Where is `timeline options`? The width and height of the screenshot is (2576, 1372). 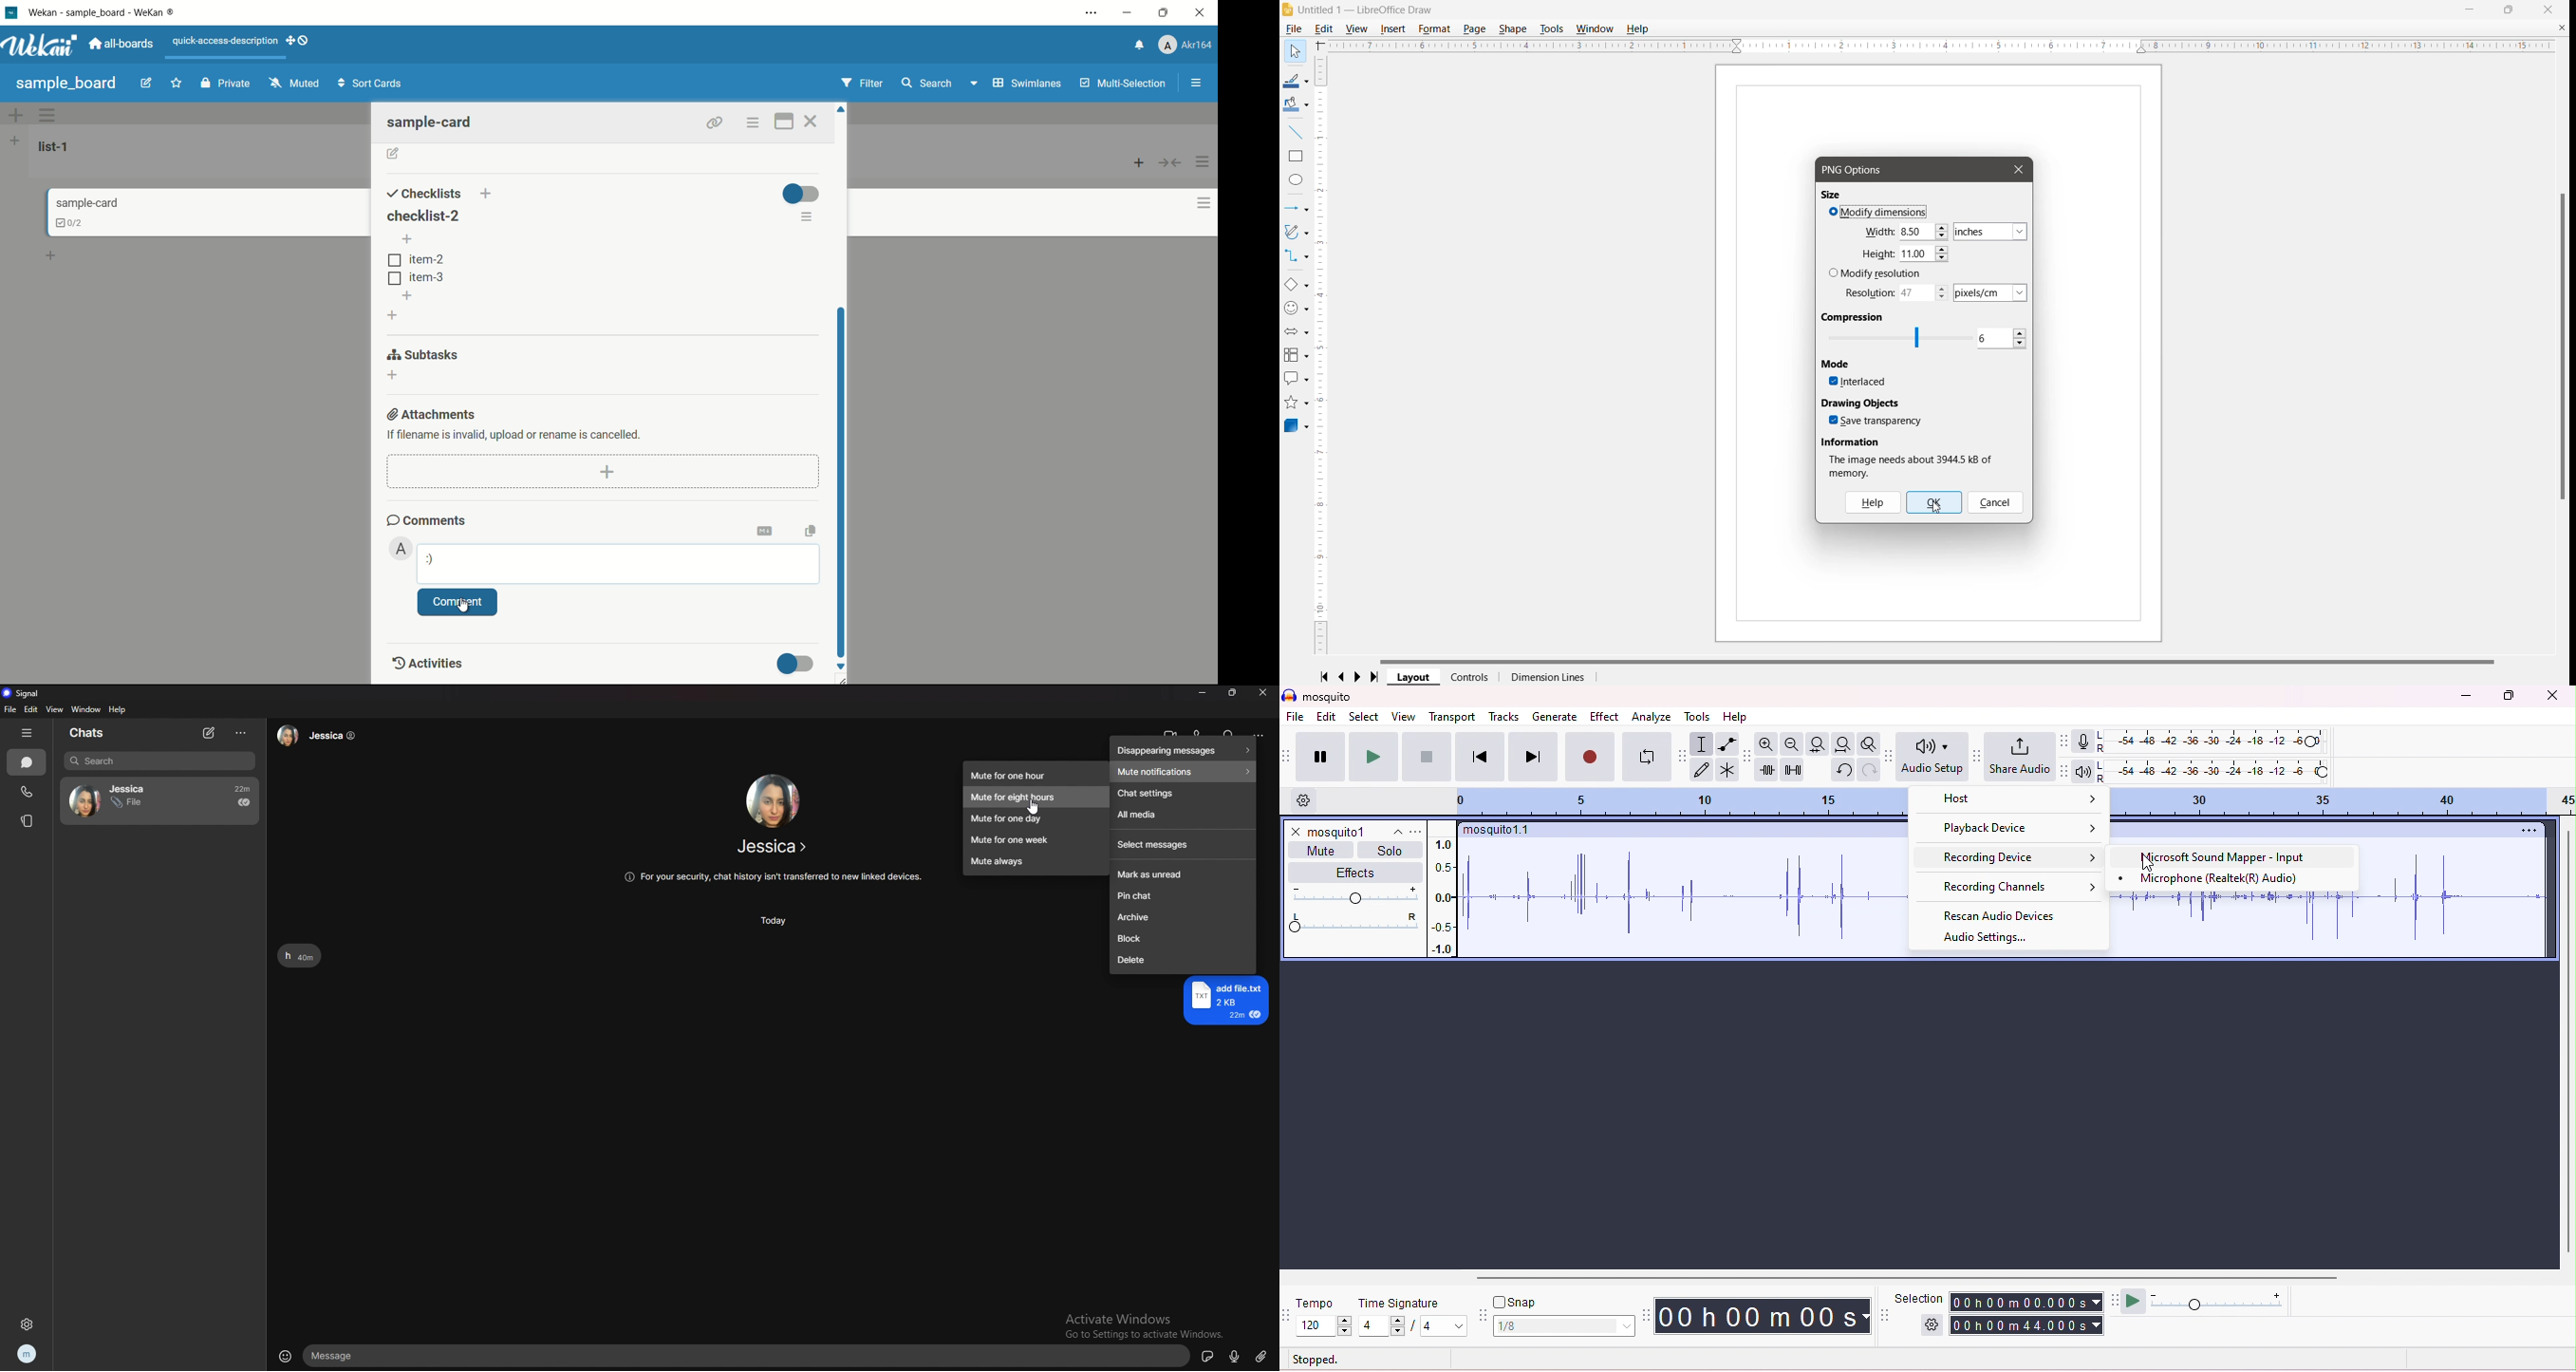 timeline options is located at coordinates (1306, 800).